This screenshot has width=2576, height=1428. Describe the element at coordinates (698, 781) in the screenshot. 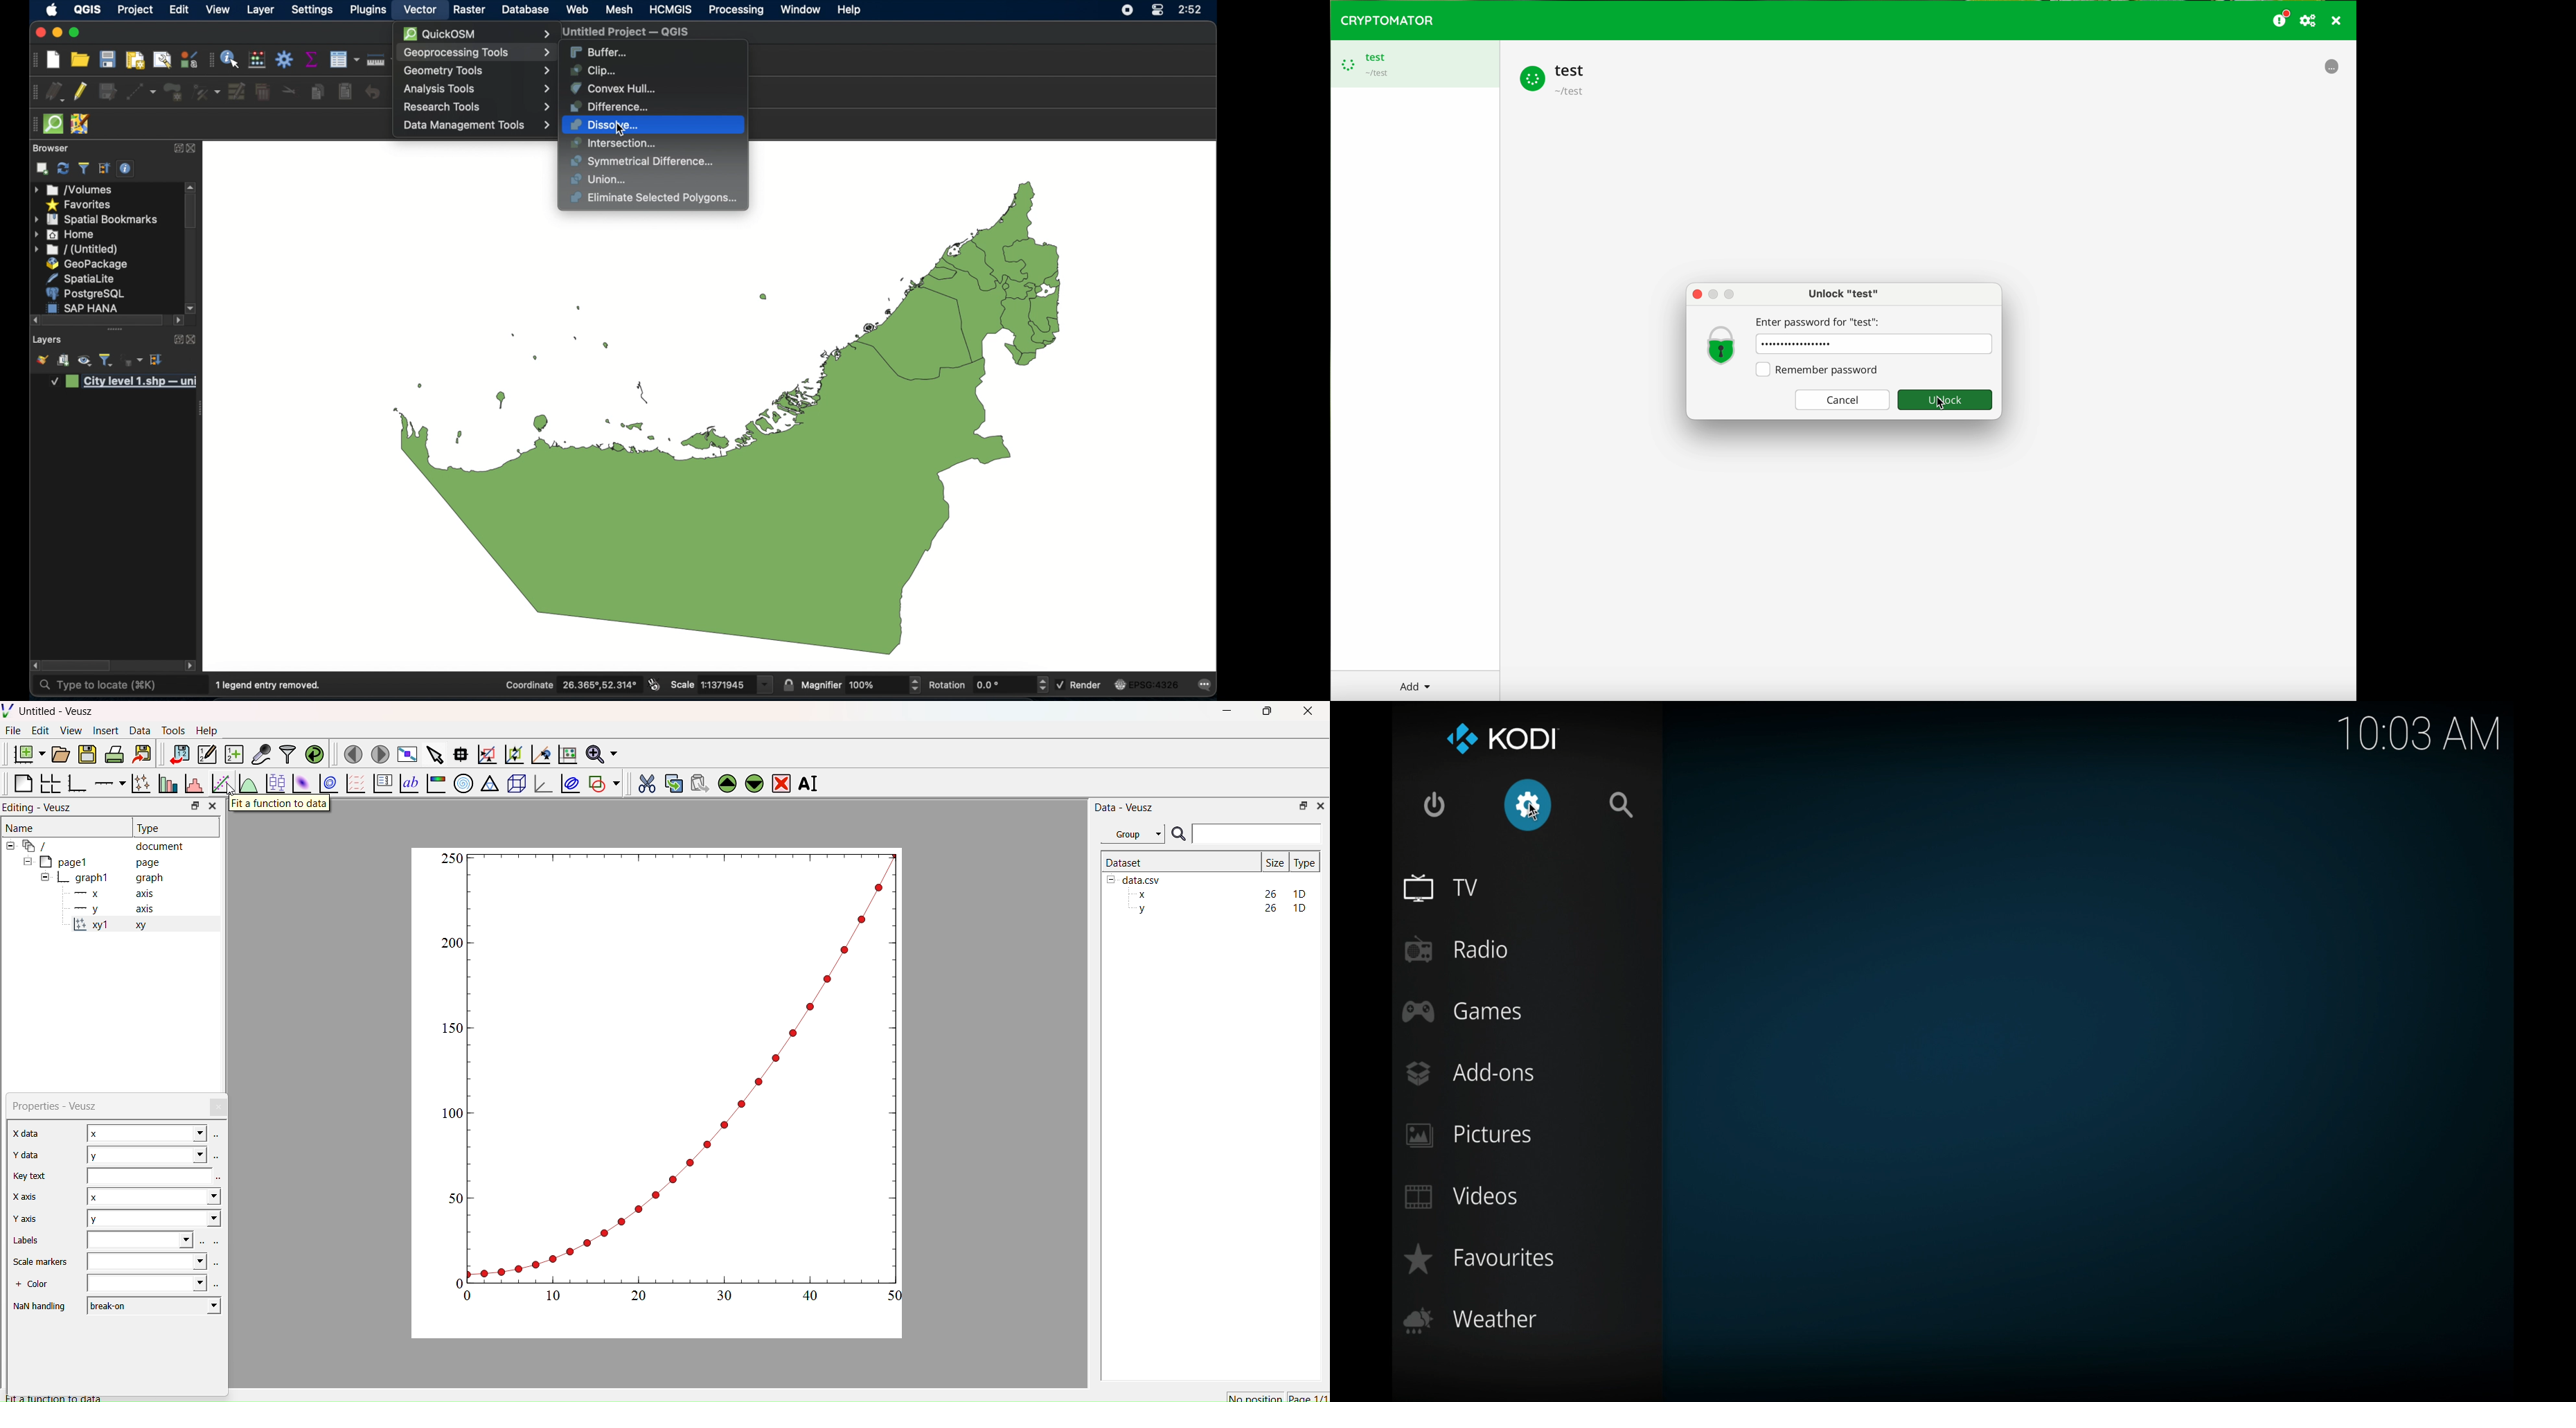

I see `Paste` at that location.